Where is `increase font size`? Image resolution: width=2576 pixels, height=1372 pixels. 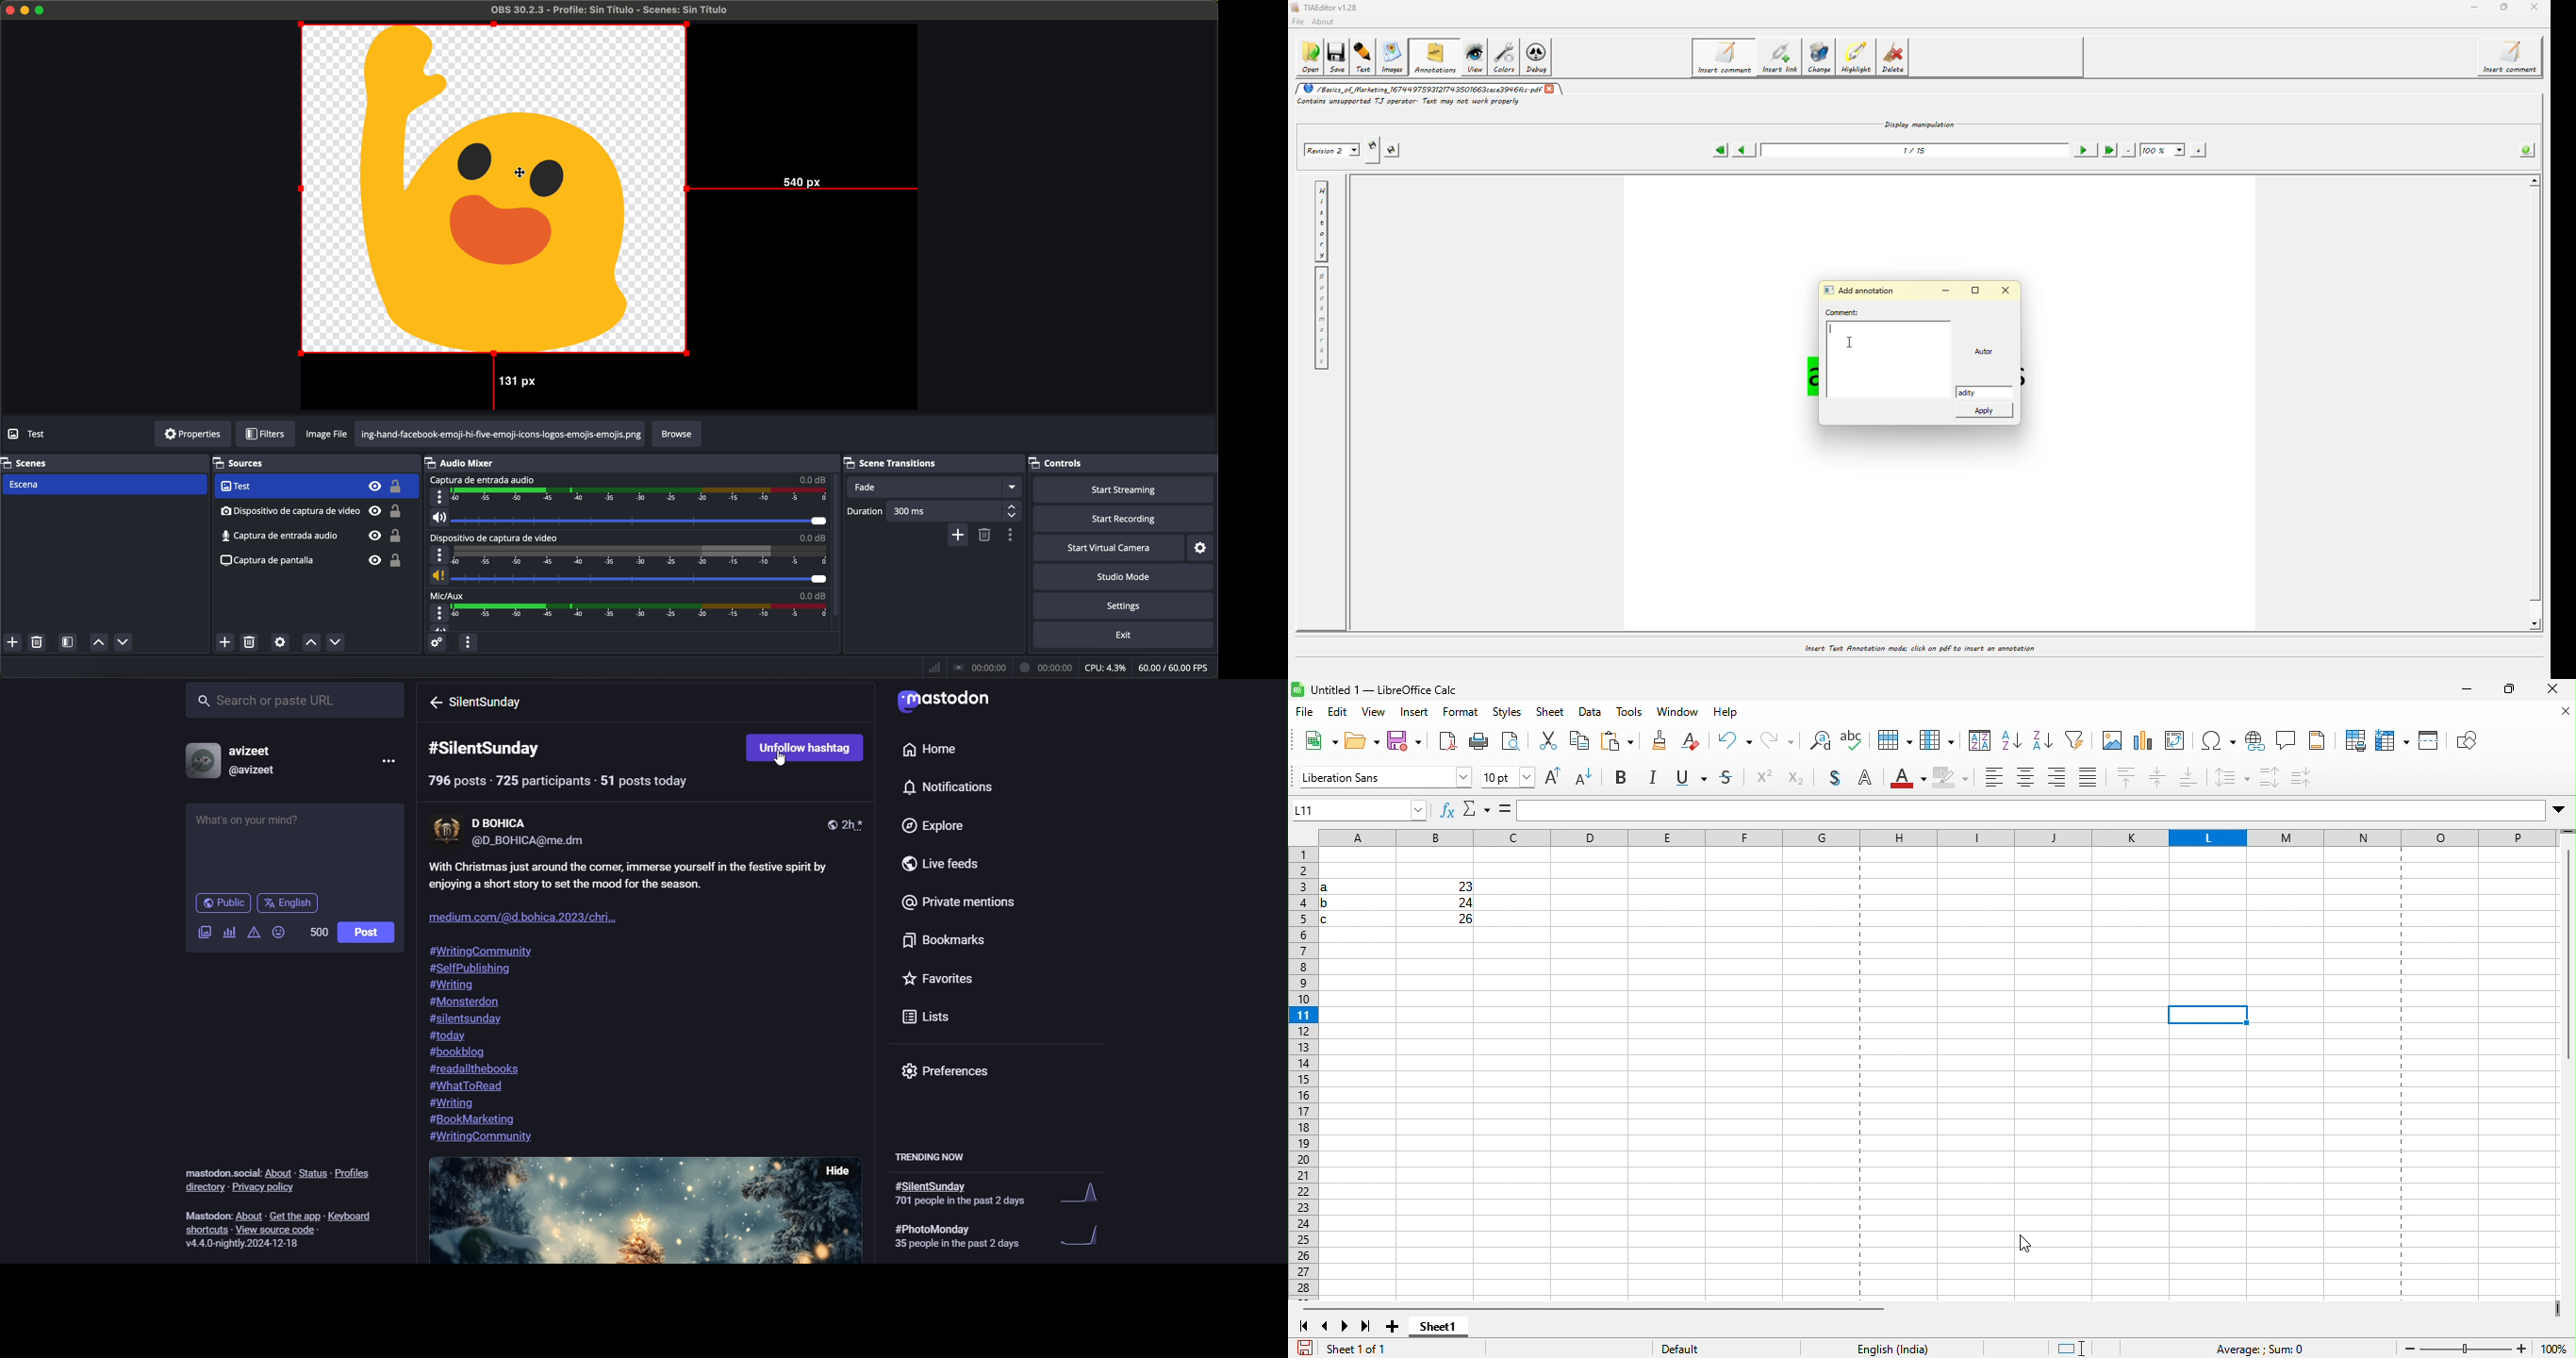
increase font size is located at coordinates (1558, 780).